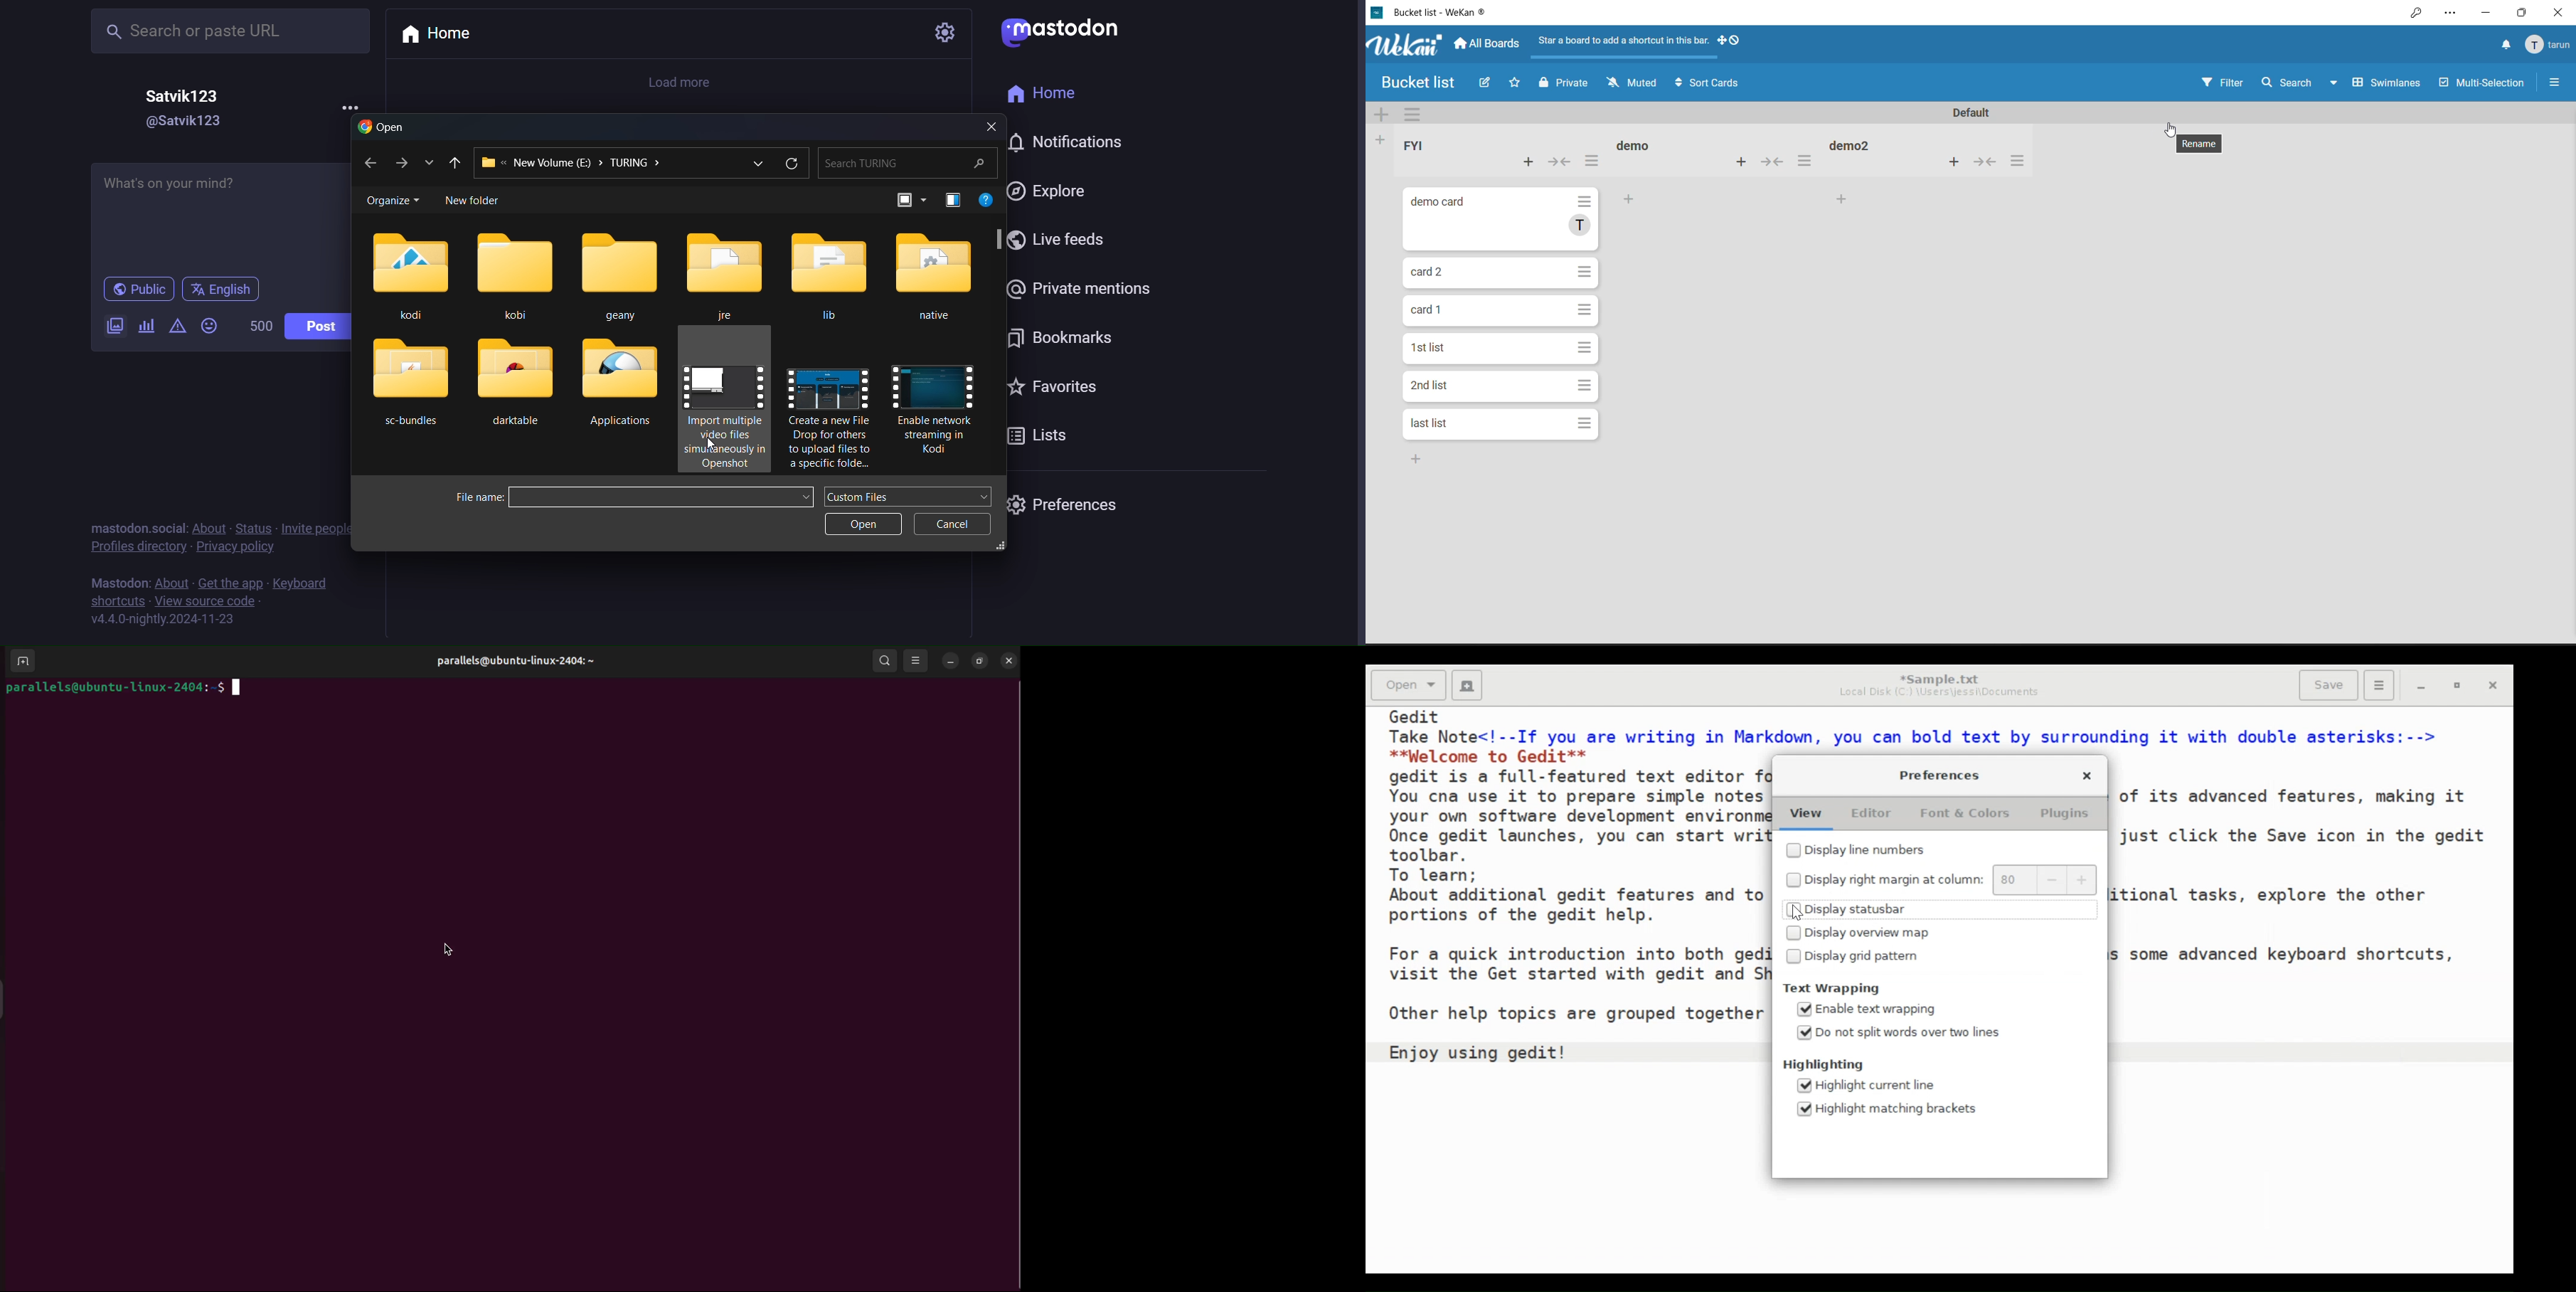 The width and height of the screenshot is (2576, 1316). What do you see at coordinates (429, 161) in the screenshot?
I see `list` at bounding box center [429, 161].